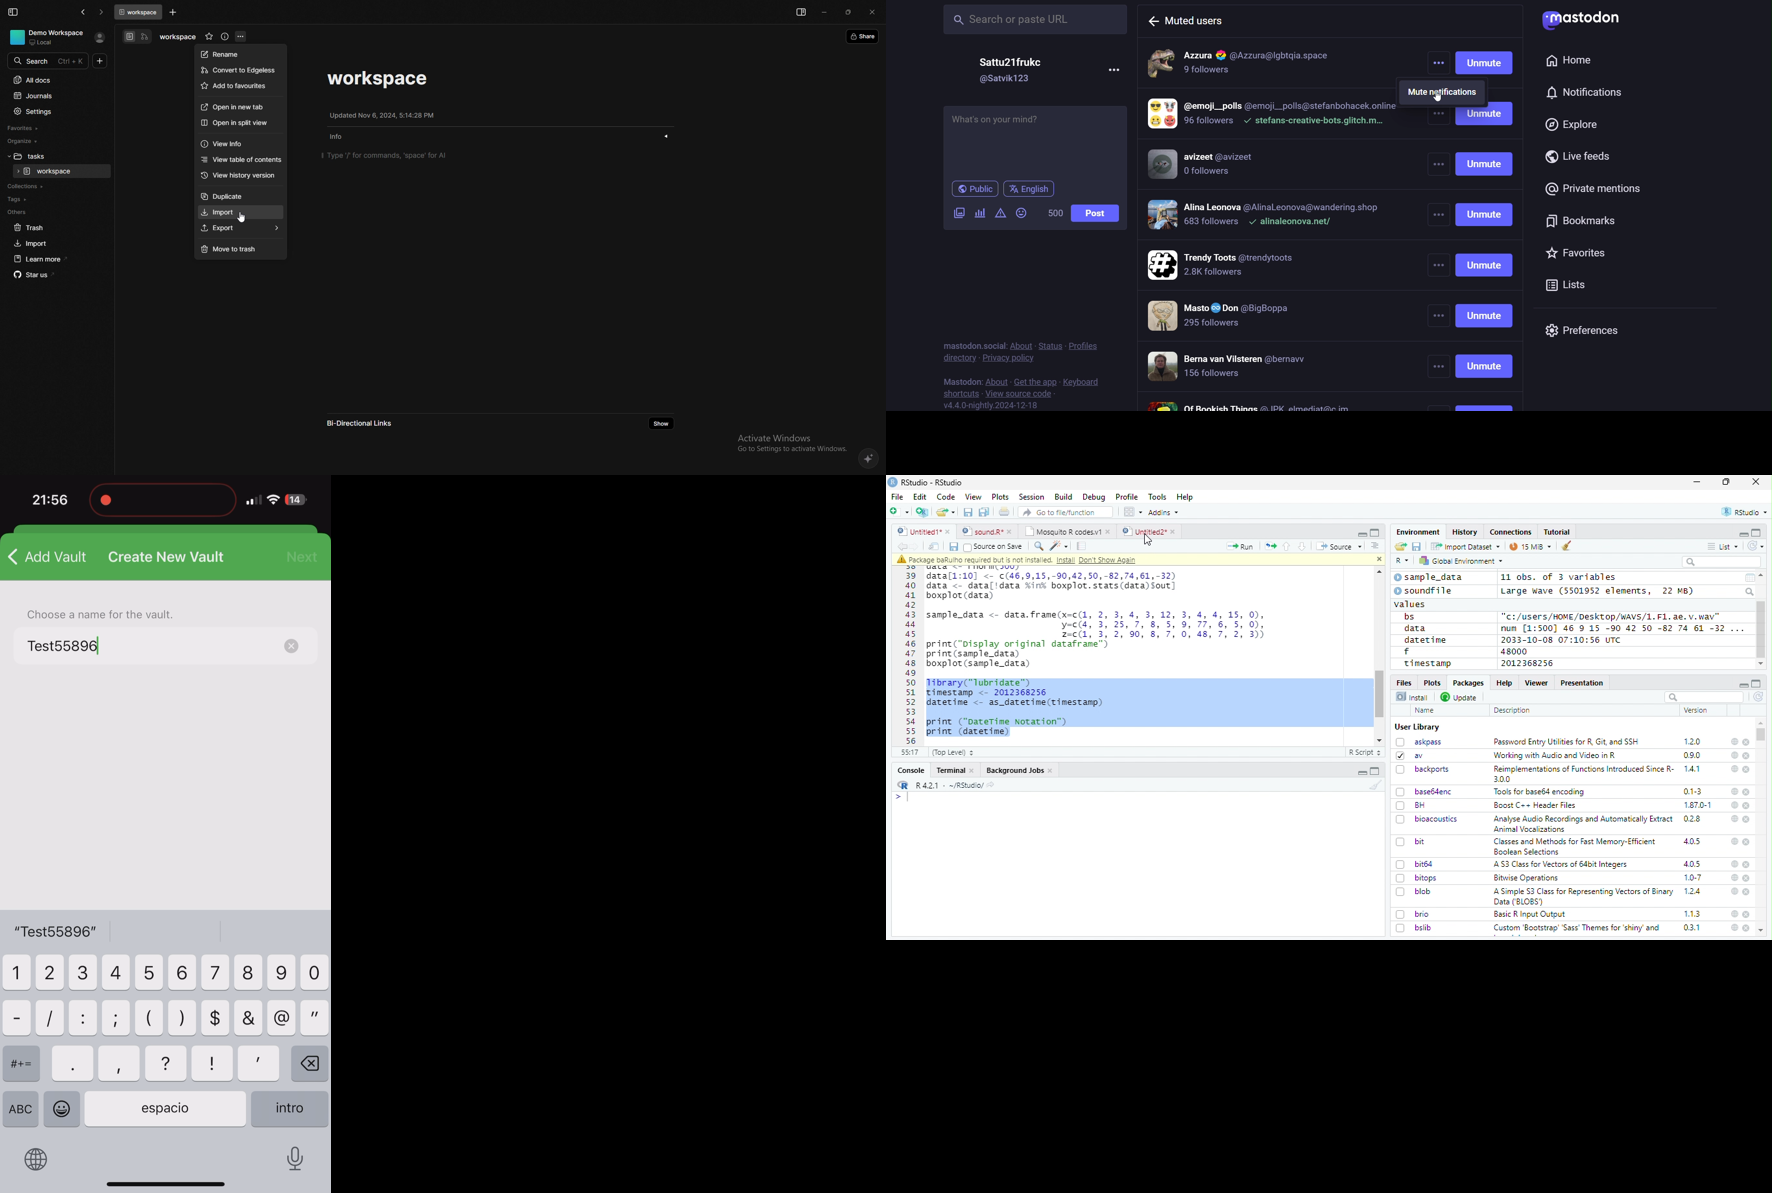 Image resolution: width=1792 pixels, height=1204 pixels. What do you see at coordinates (1487, 255) in the screenshot?
I see `unmute` at bounding box center [1487, 255].